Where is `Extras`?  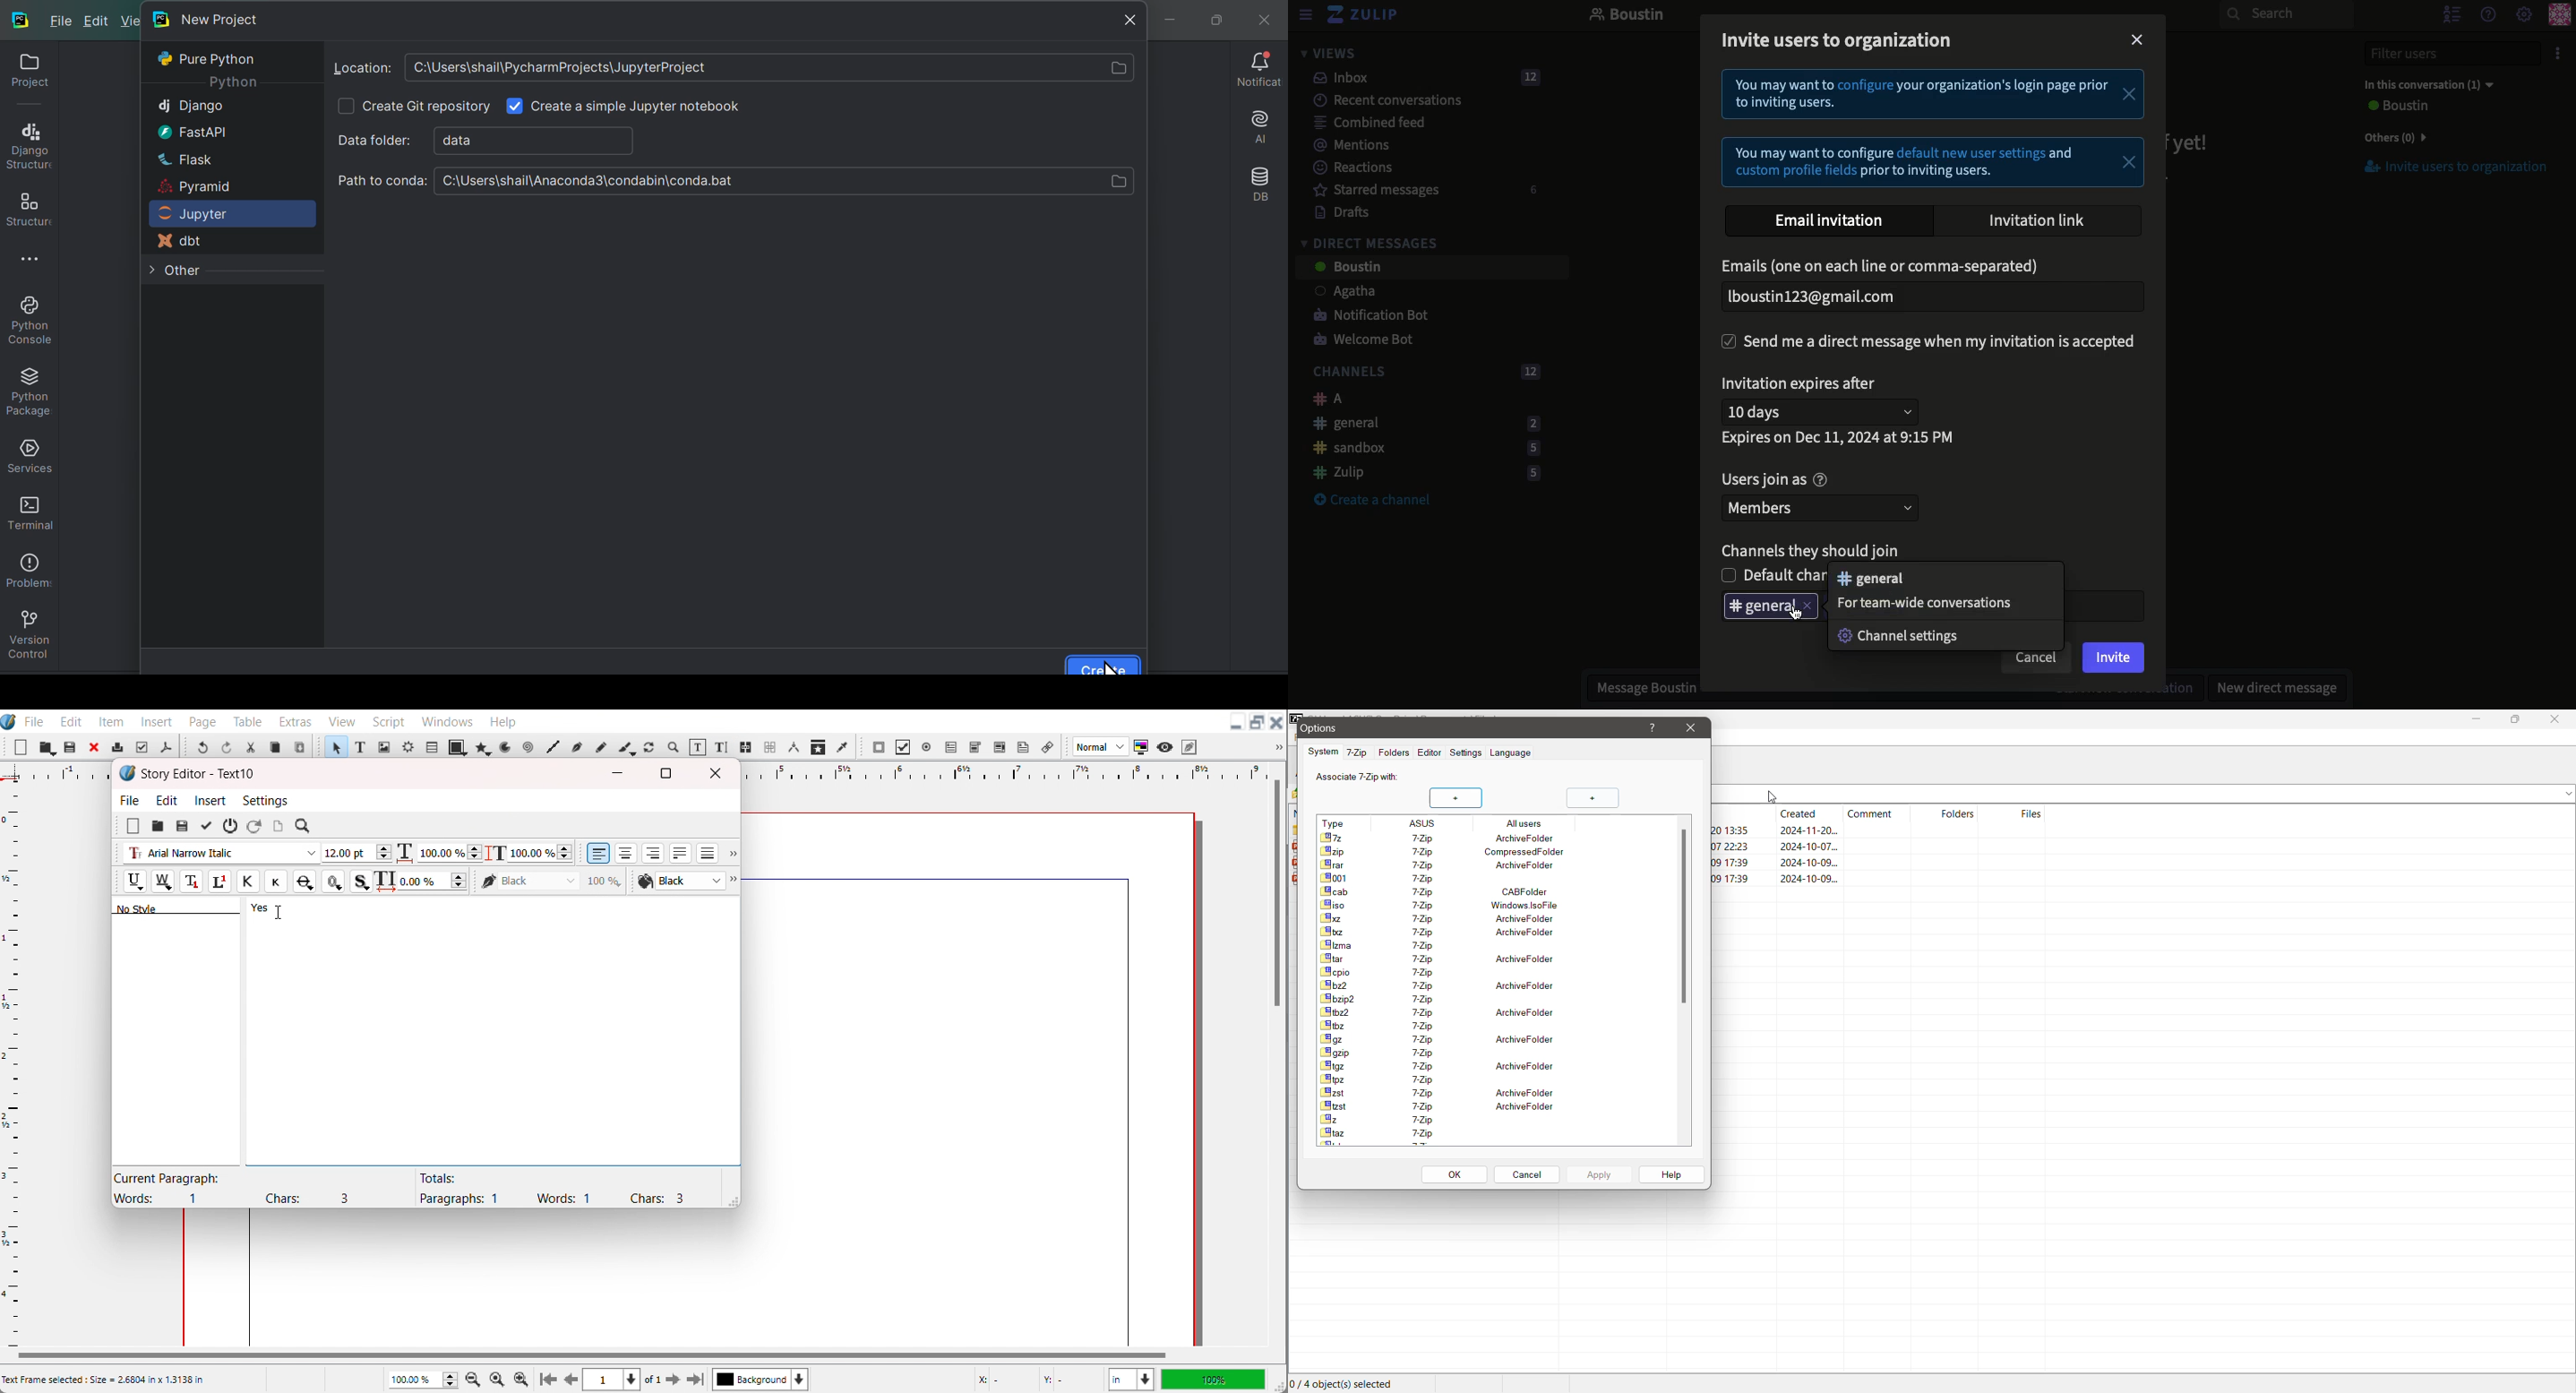 Extras is located at coordinates (295, 720).